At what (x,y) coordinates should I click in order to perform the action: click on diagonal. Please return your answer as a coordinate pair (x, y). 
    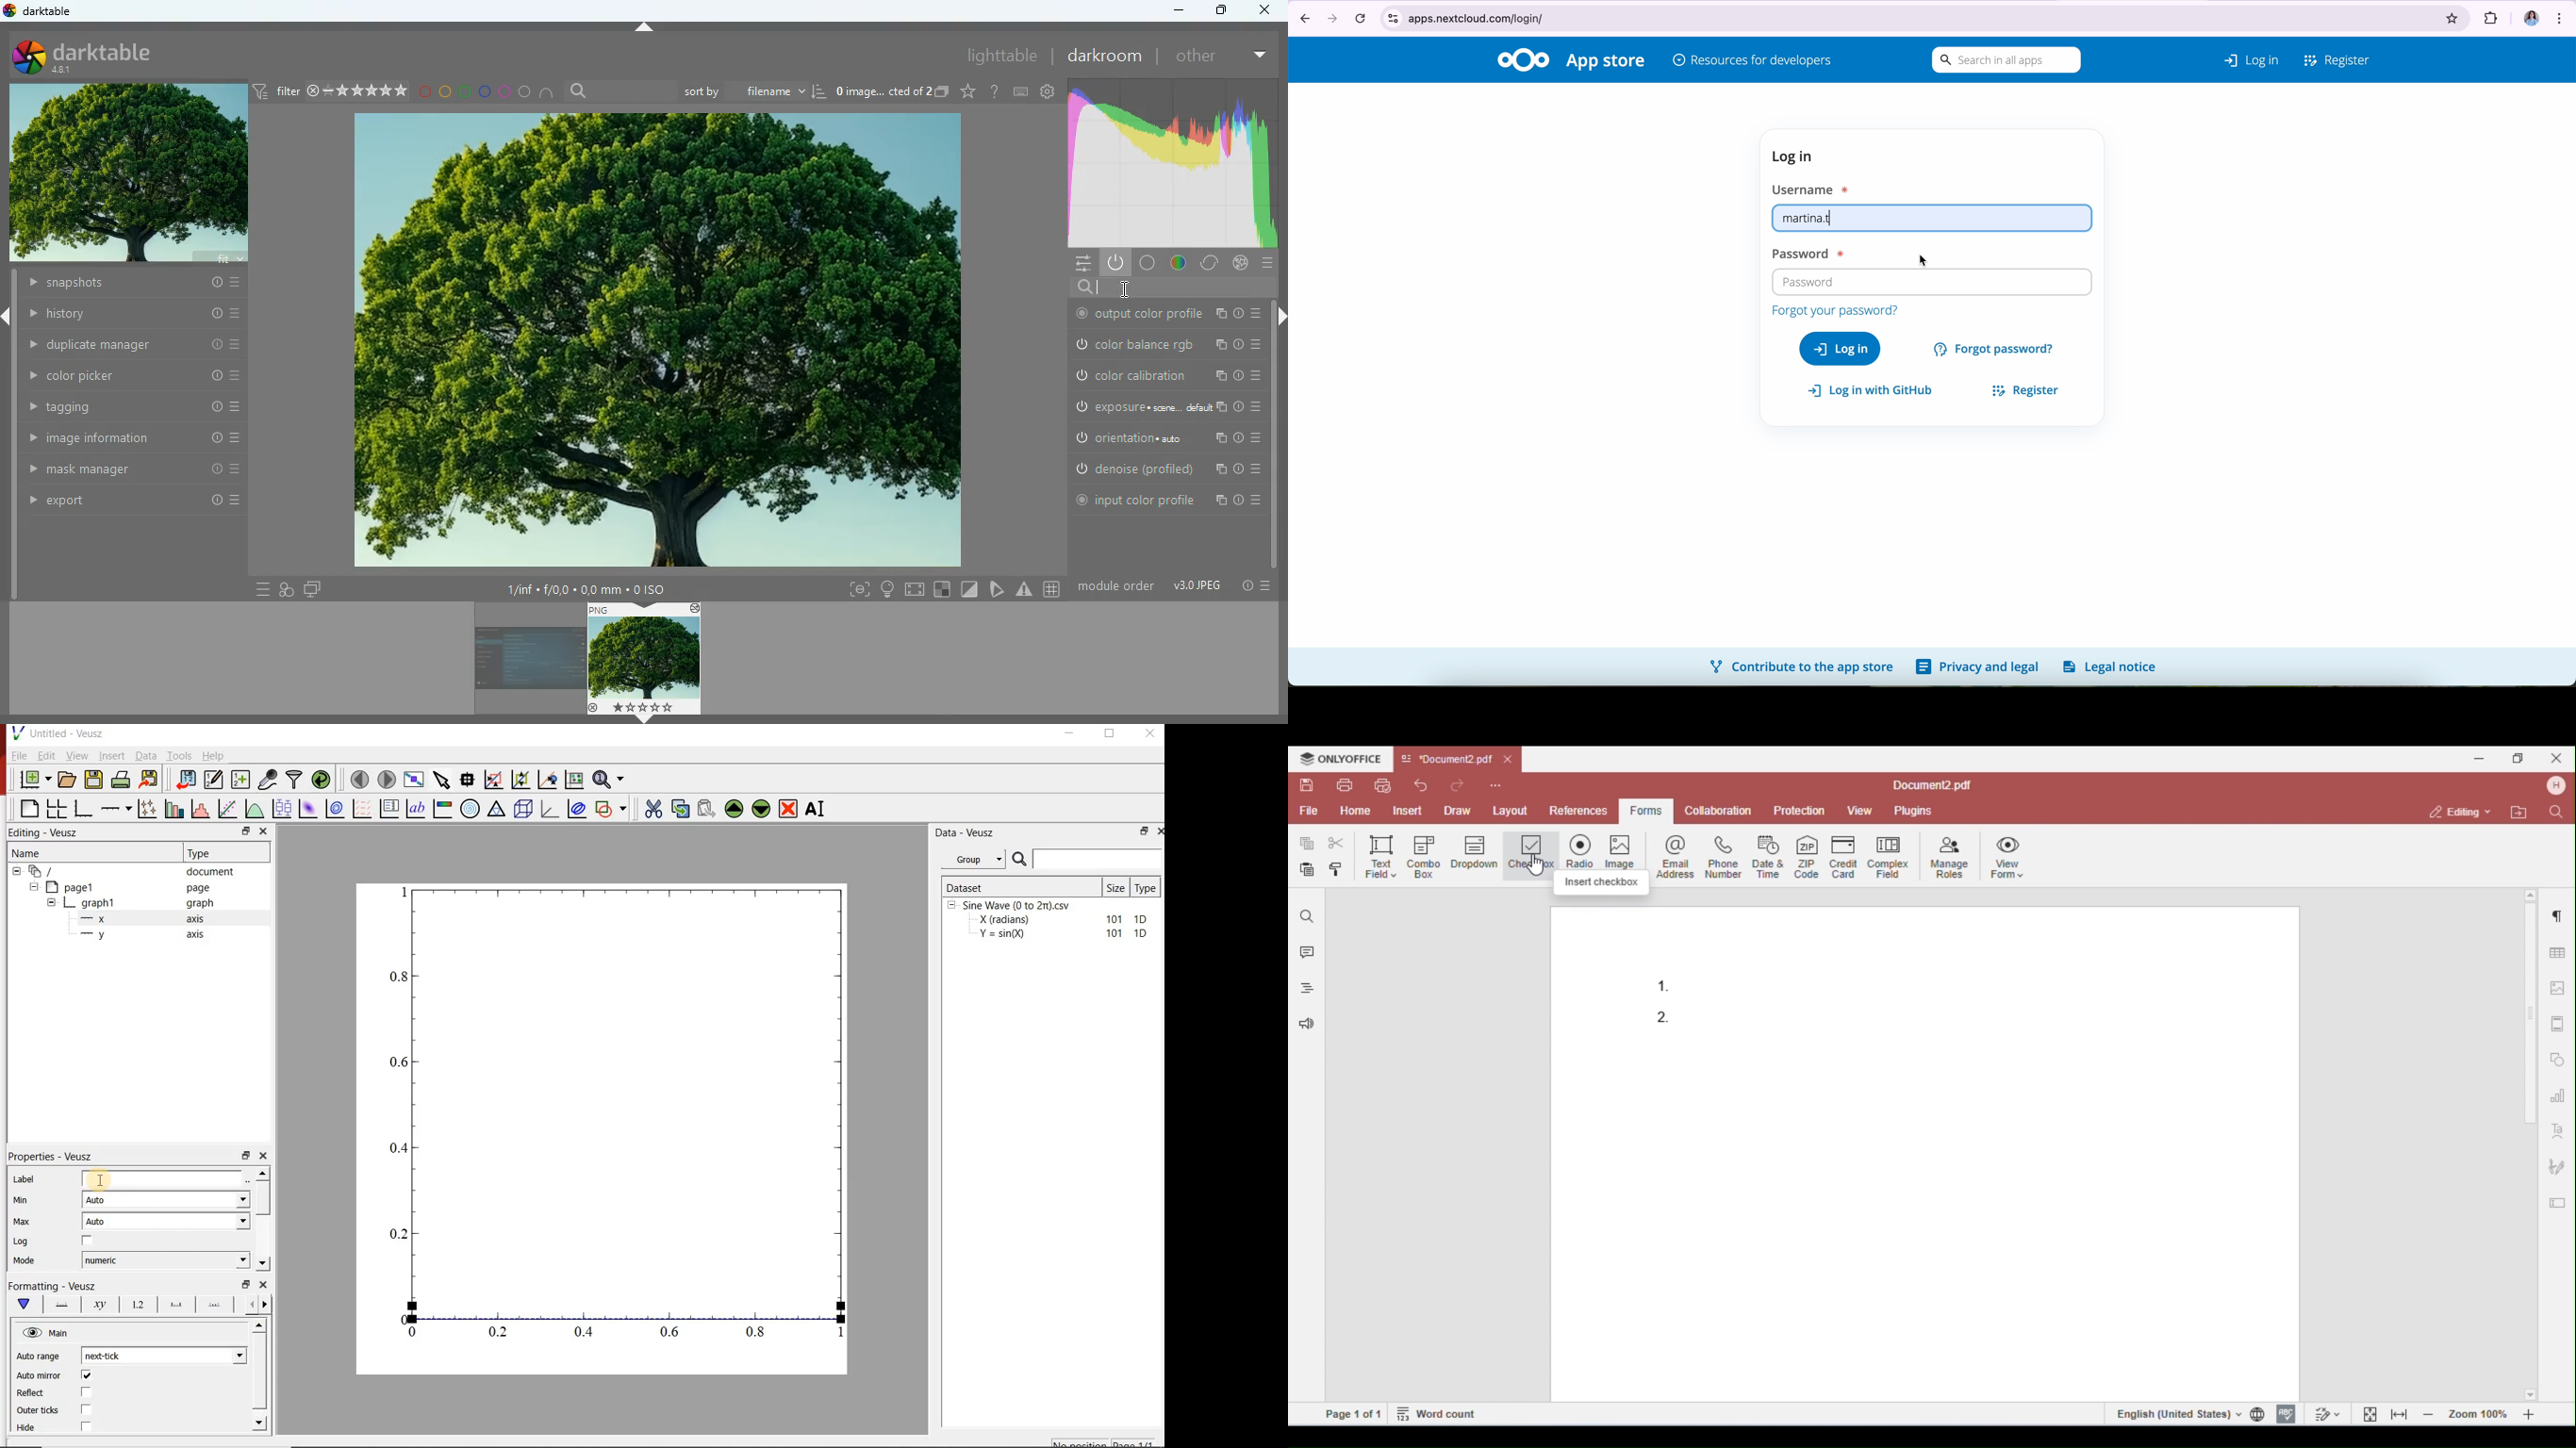
    Looking at the image, I should click on (969, 590).